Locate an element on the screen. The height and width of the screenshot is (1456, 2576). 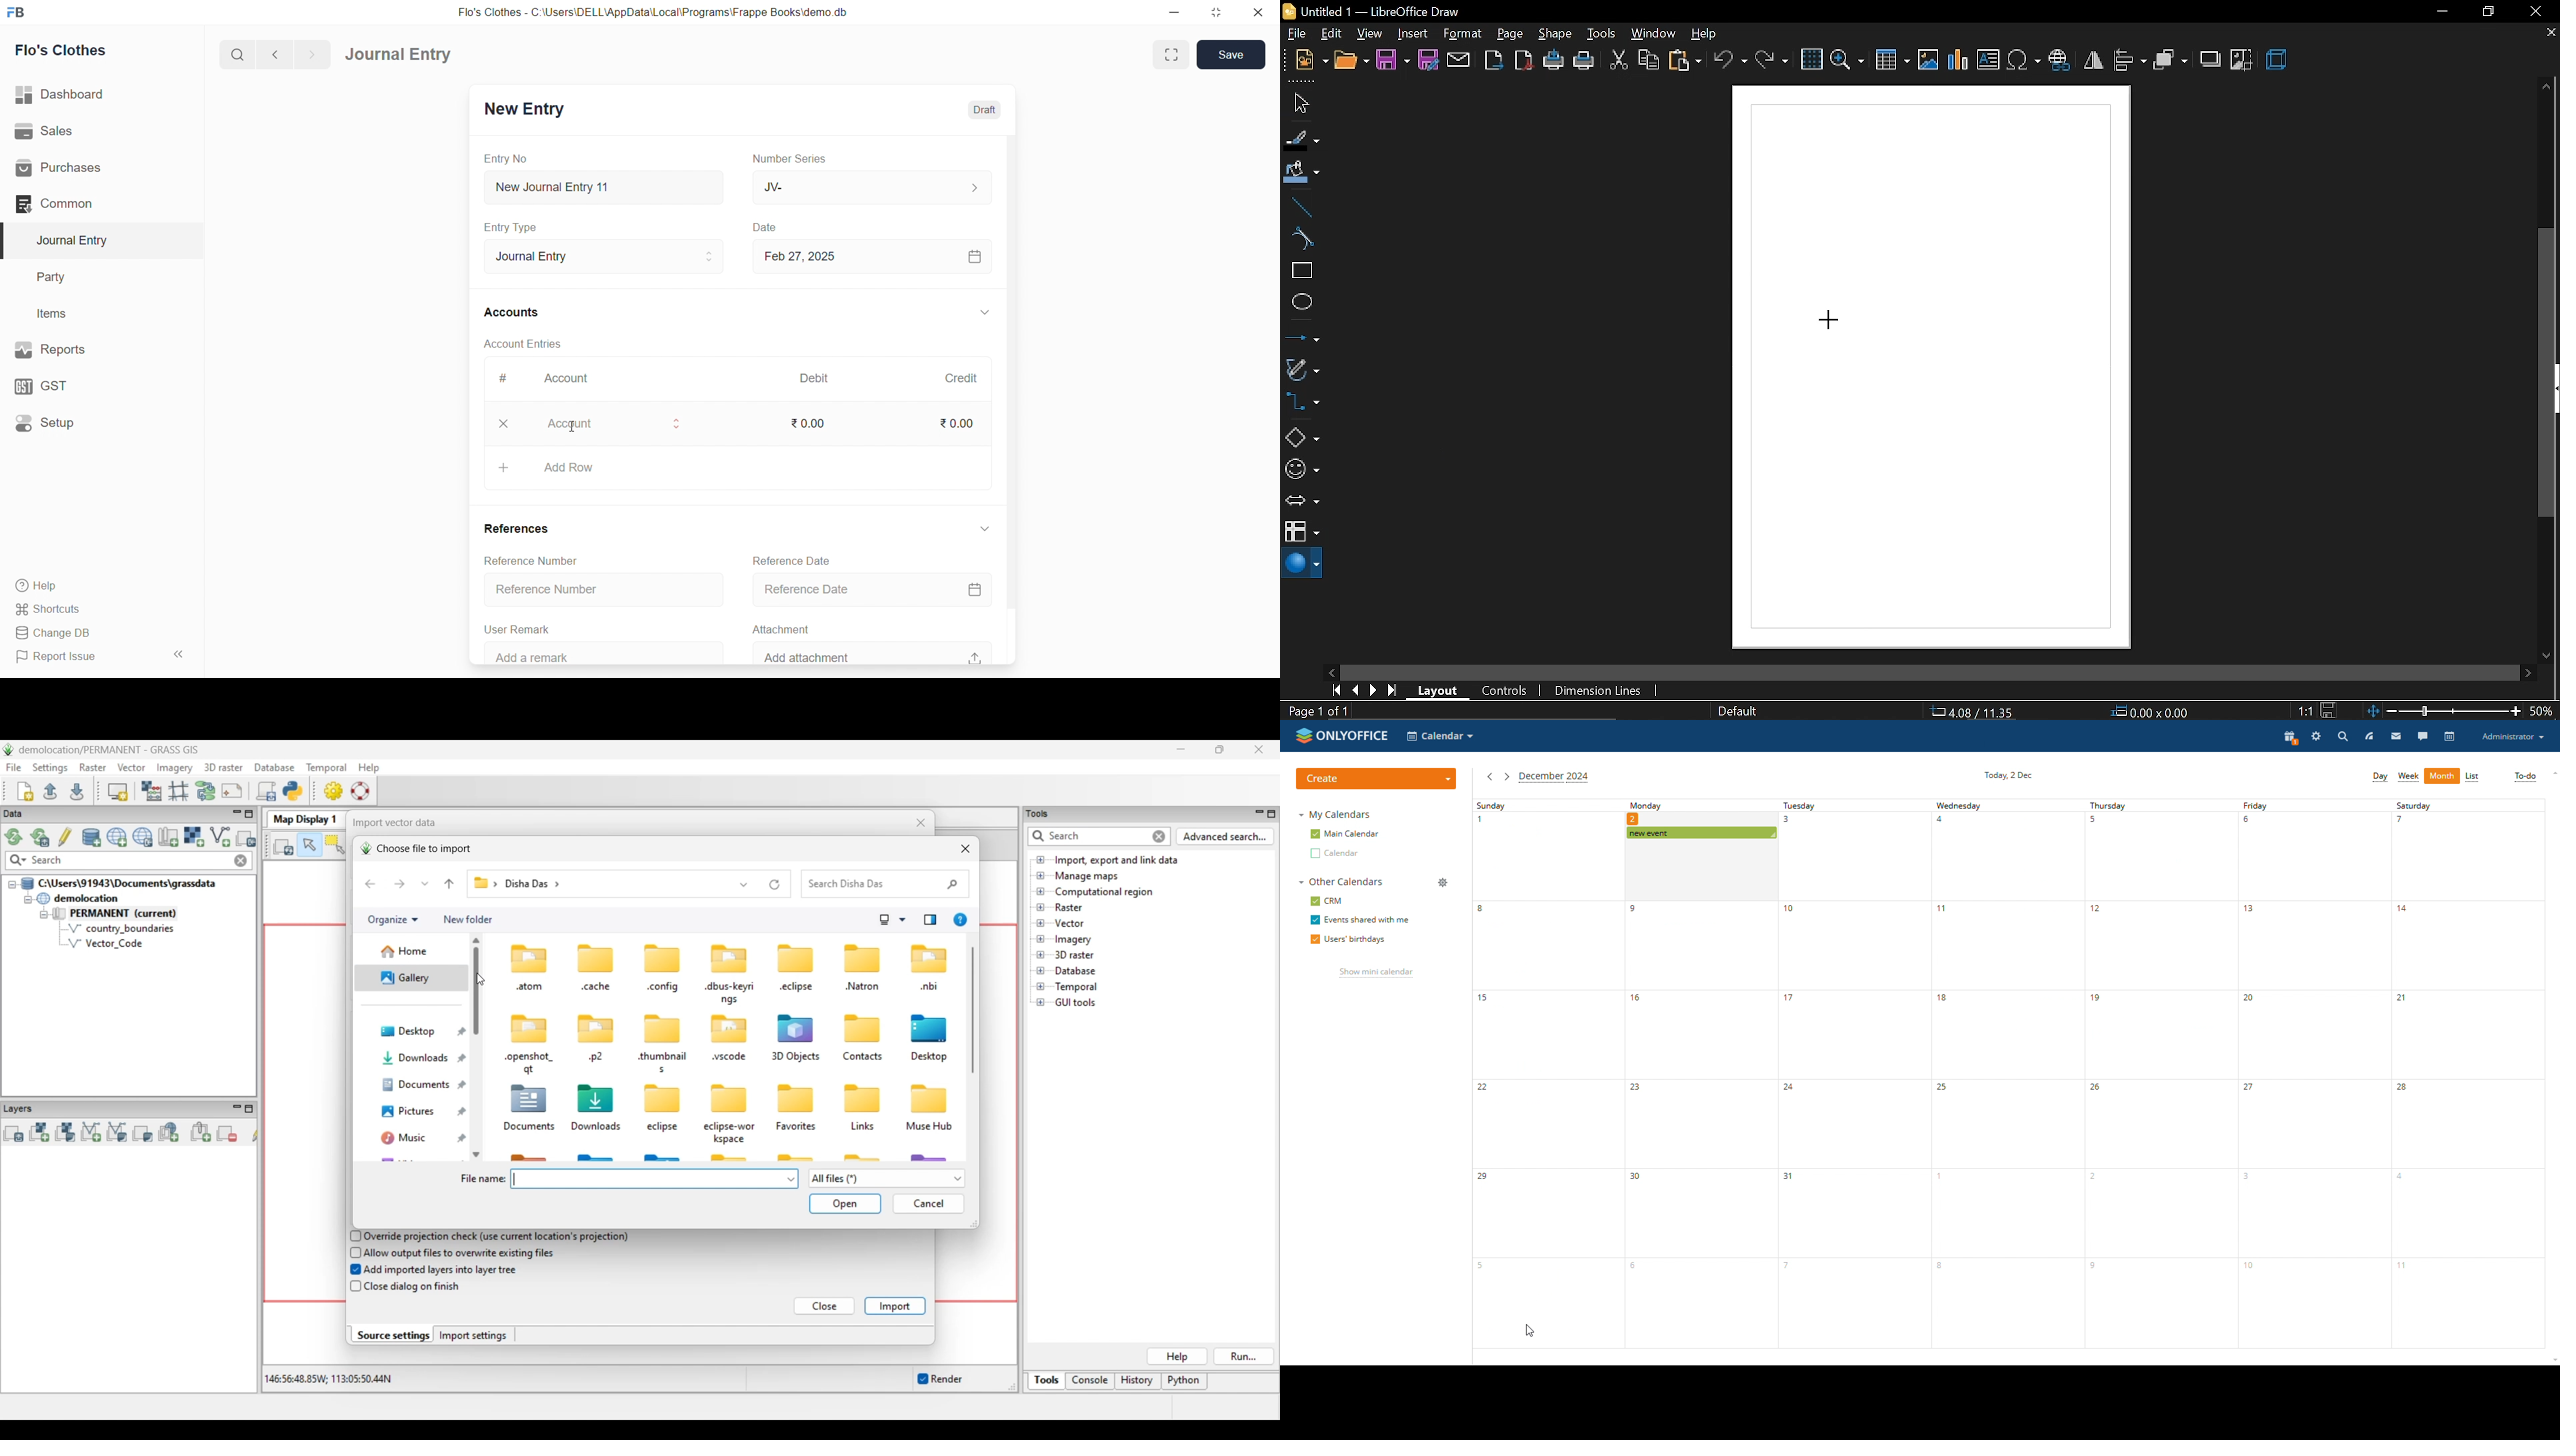
Sales is located at coordinates (79, 131).